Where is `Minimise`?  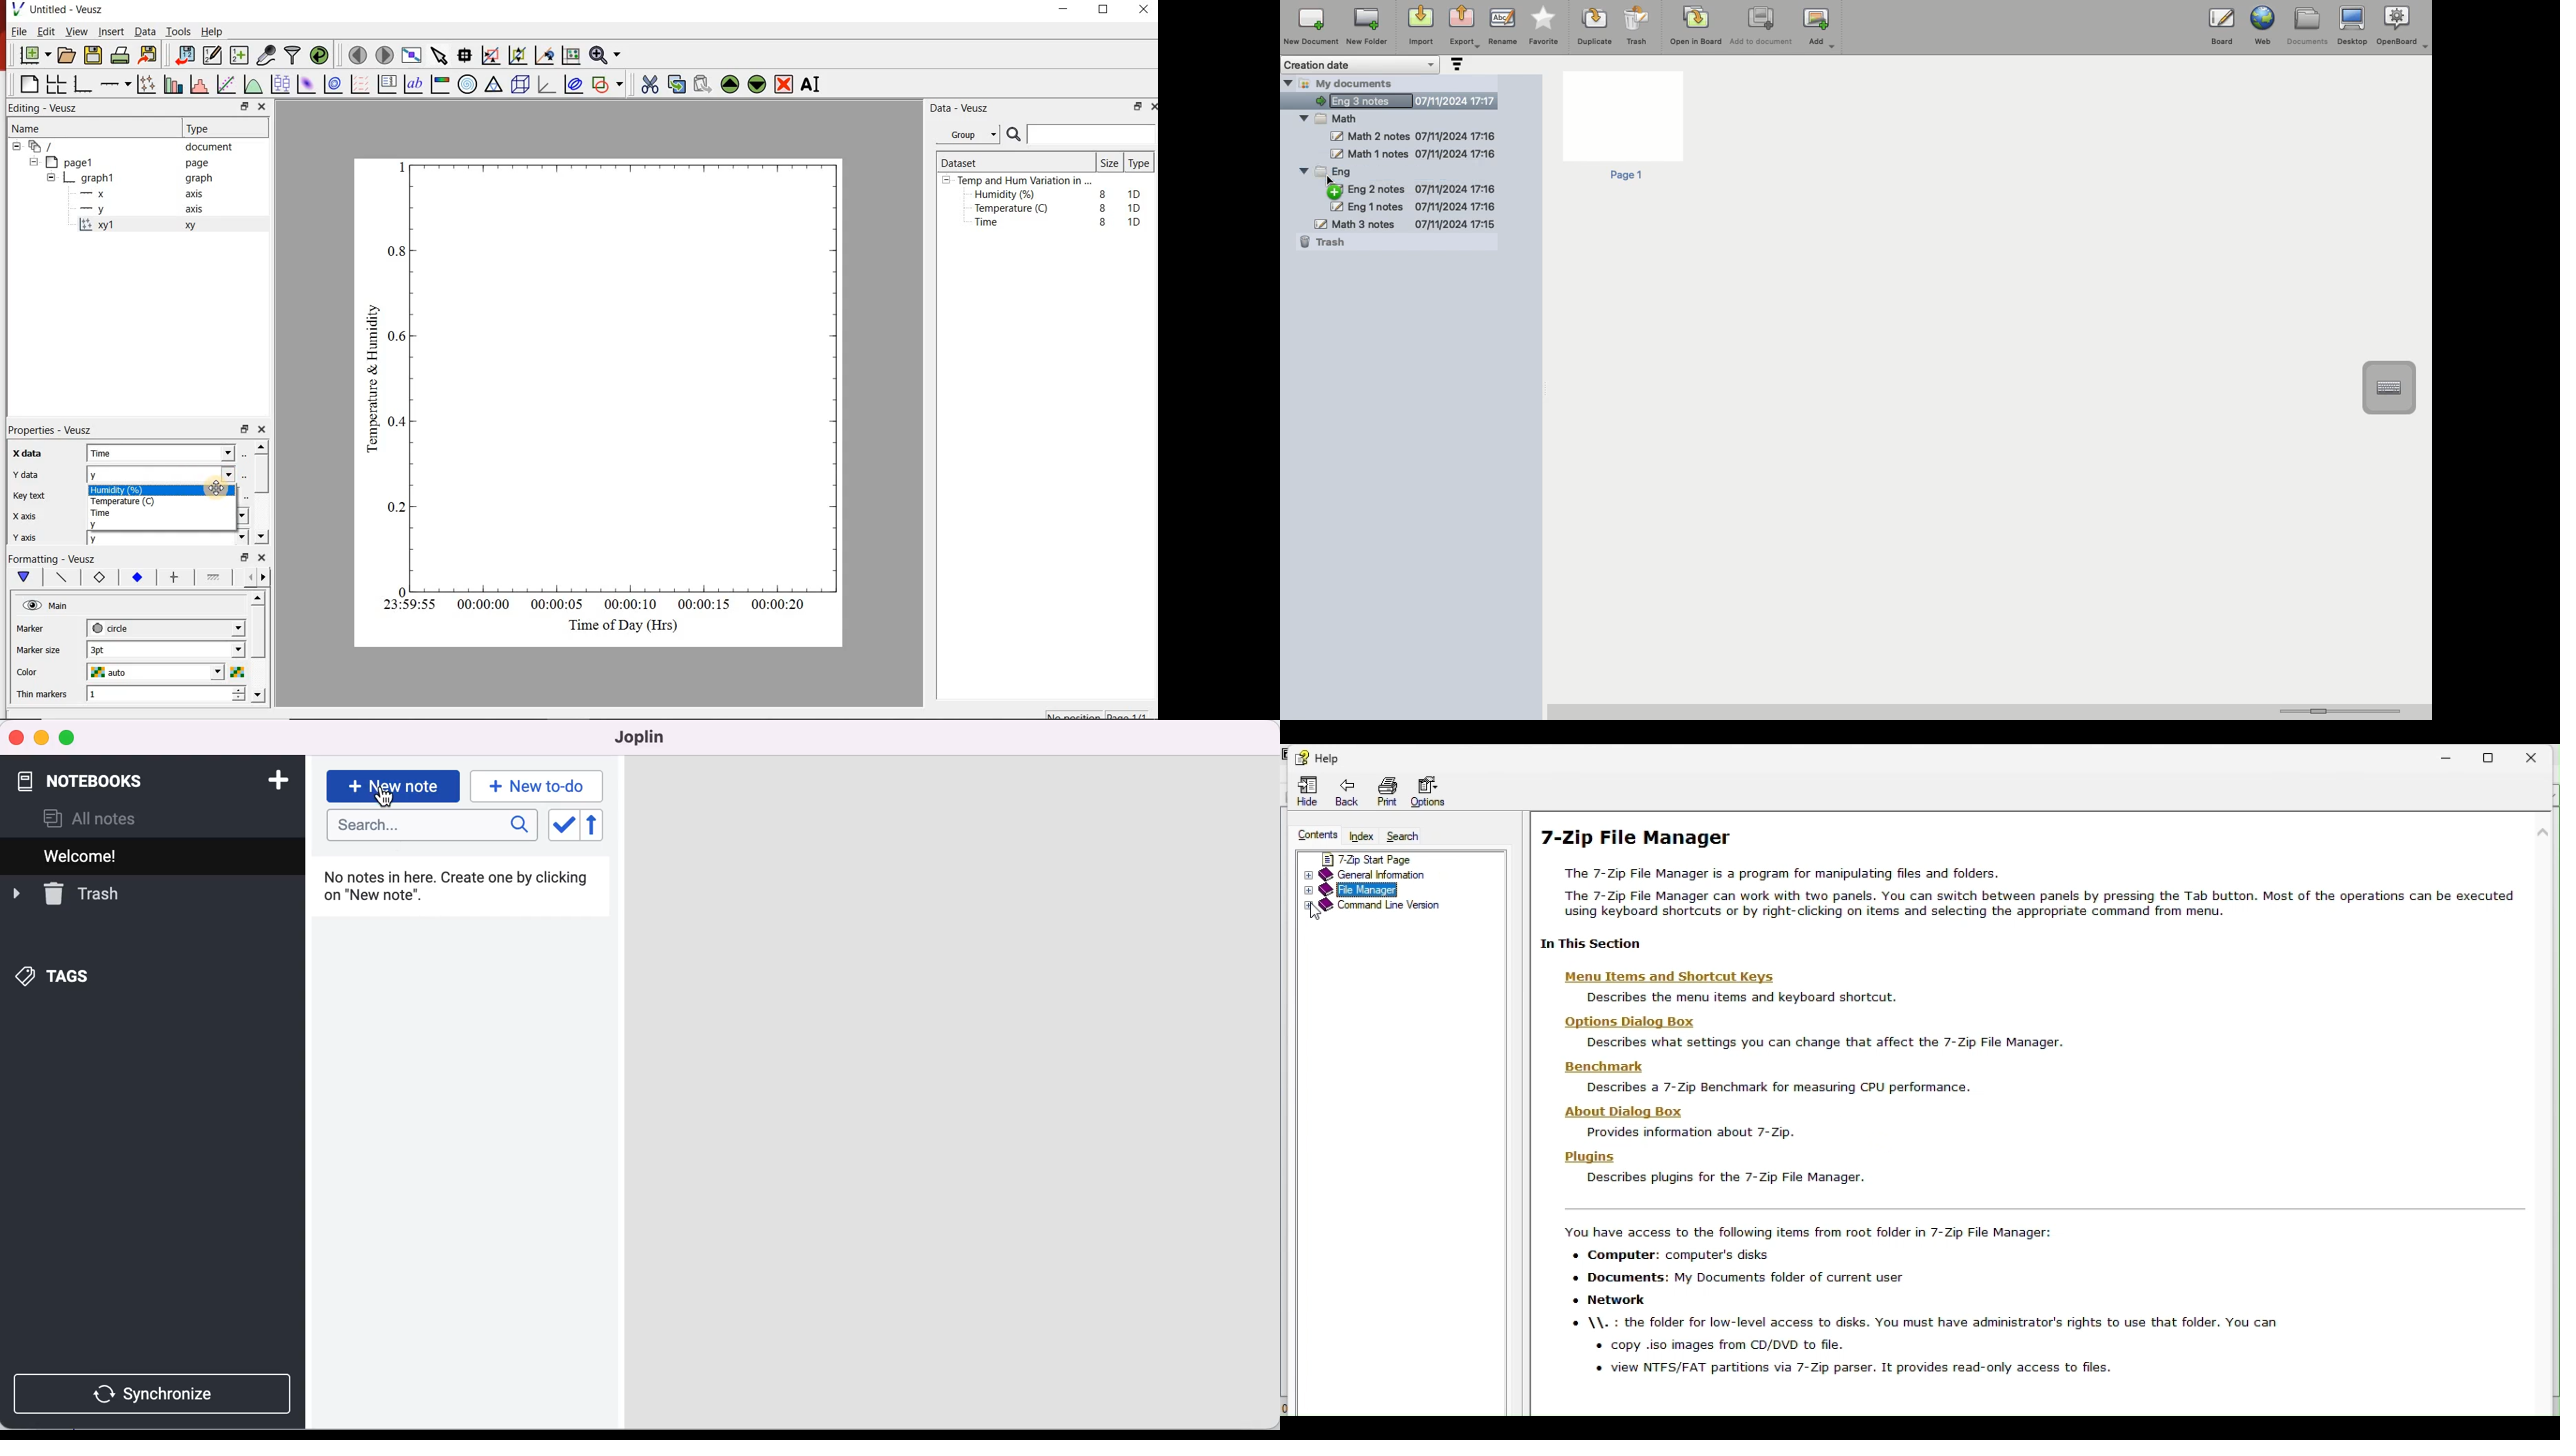
Minimise is located at coordinates (2454, 758).